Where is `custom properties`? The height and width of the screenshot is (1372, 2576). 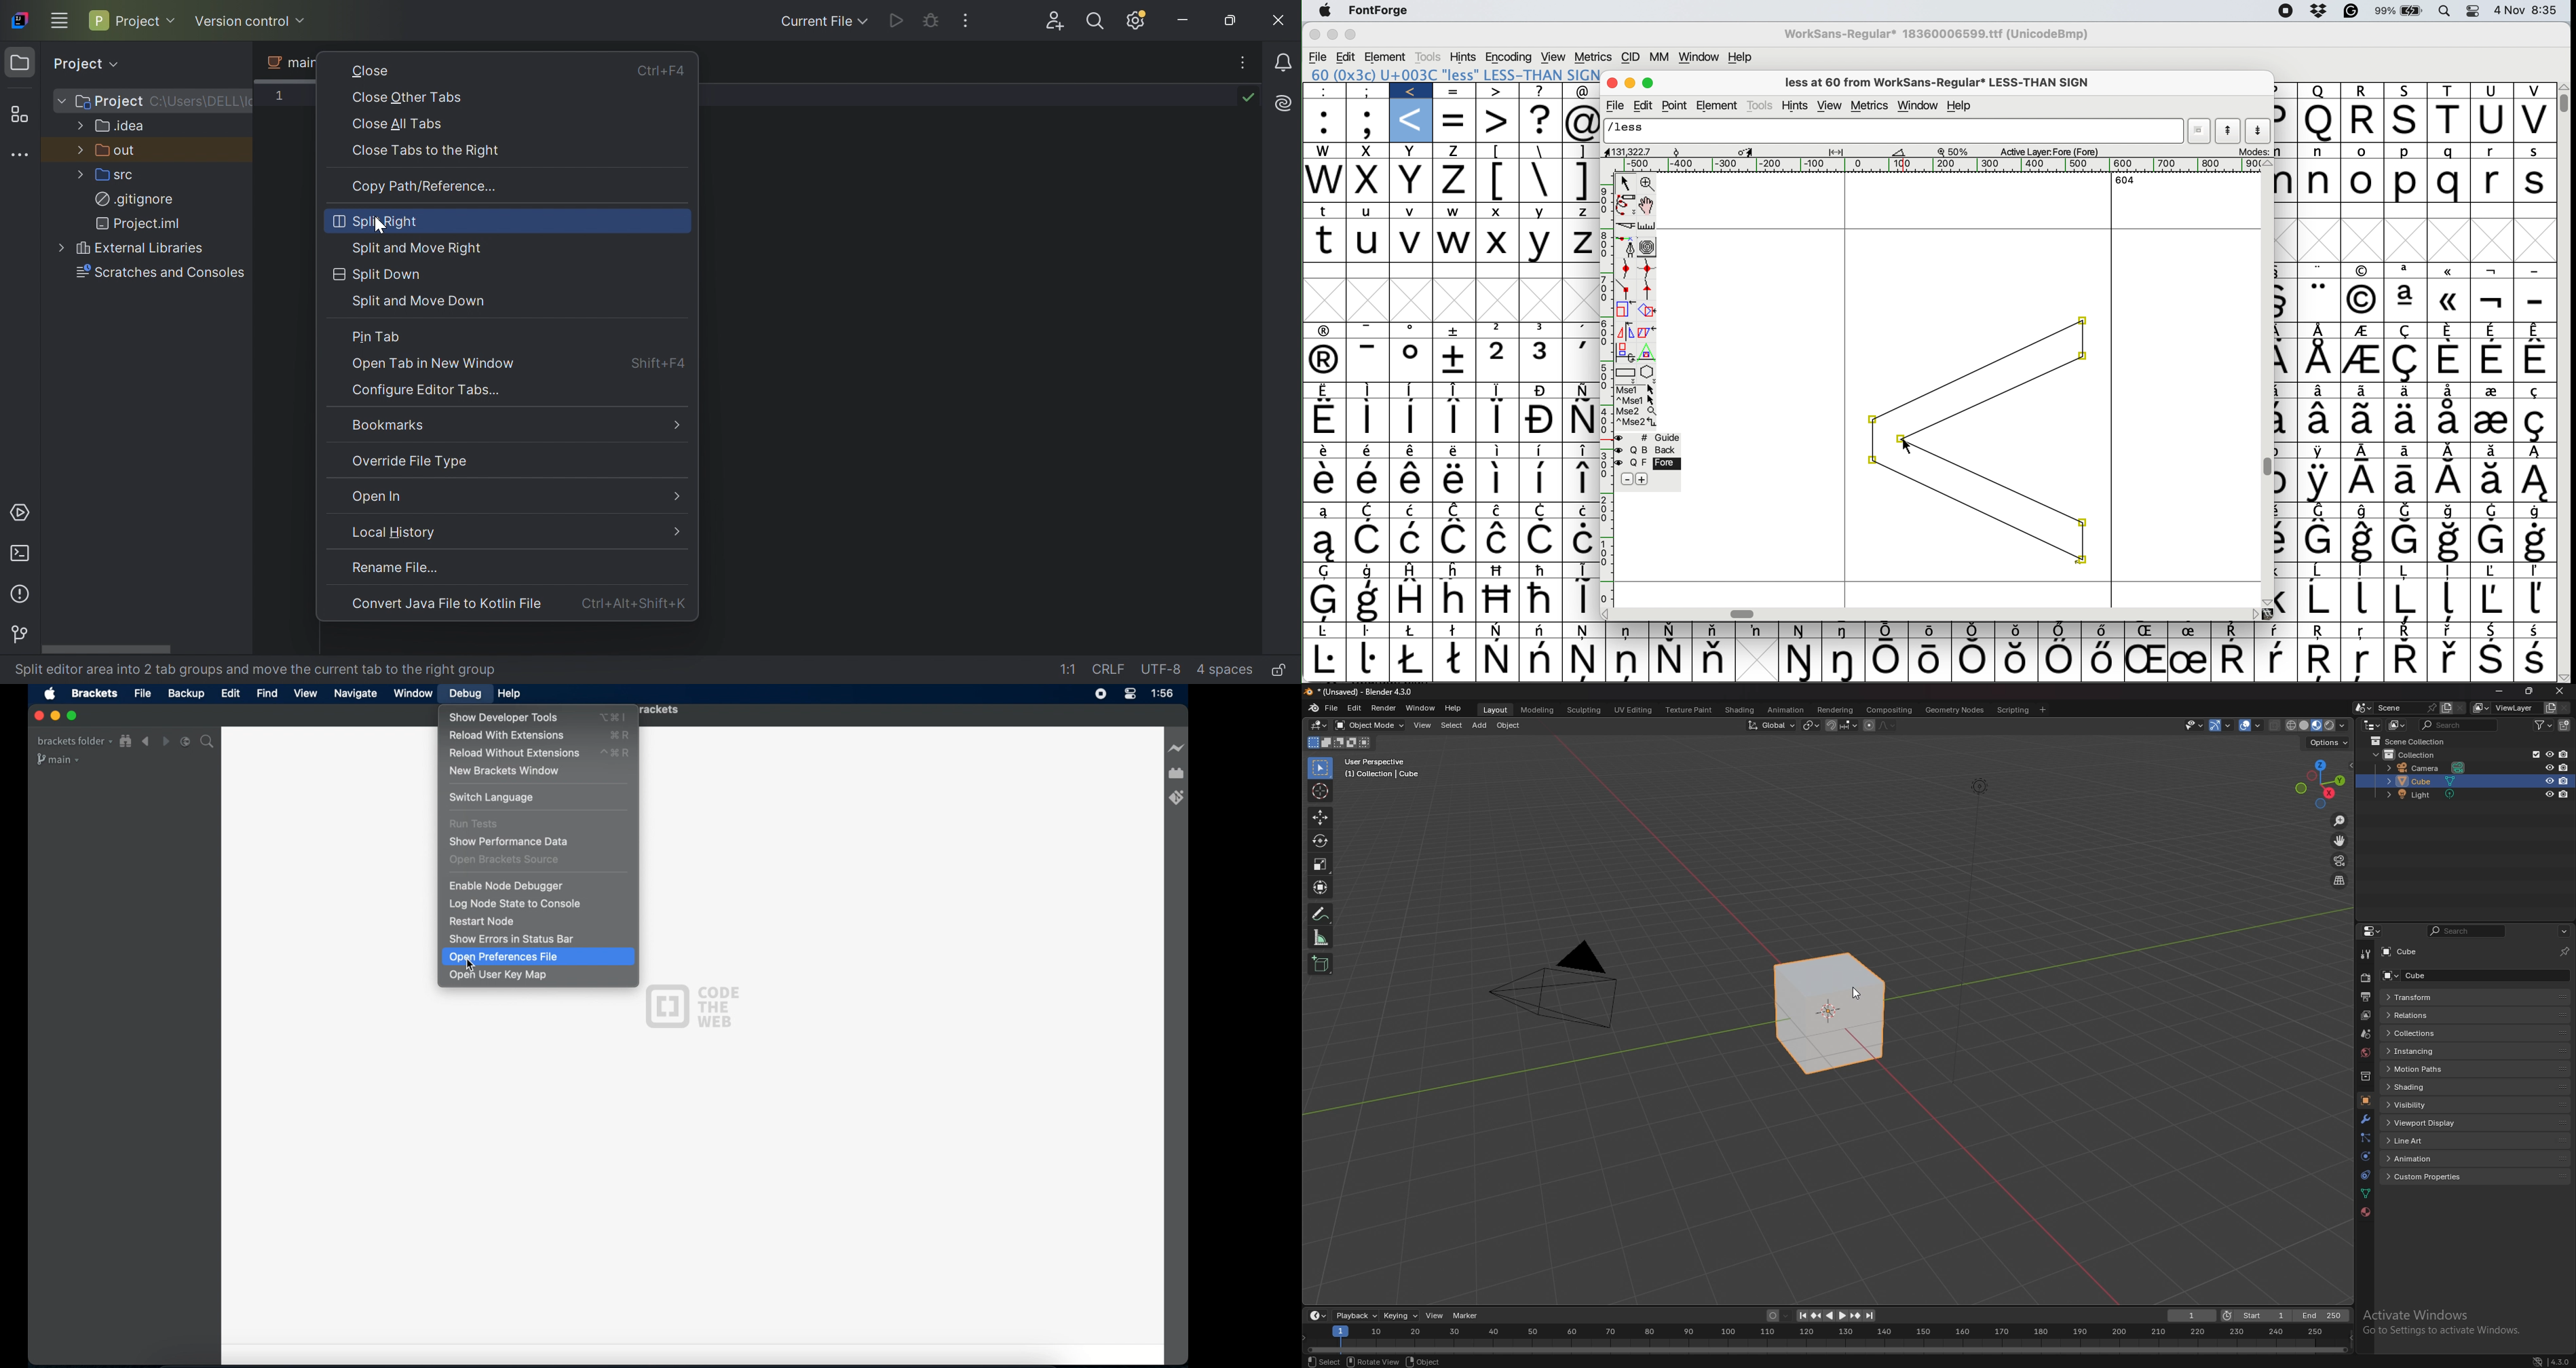
custom properties is located at coordinates (2431, 1177).